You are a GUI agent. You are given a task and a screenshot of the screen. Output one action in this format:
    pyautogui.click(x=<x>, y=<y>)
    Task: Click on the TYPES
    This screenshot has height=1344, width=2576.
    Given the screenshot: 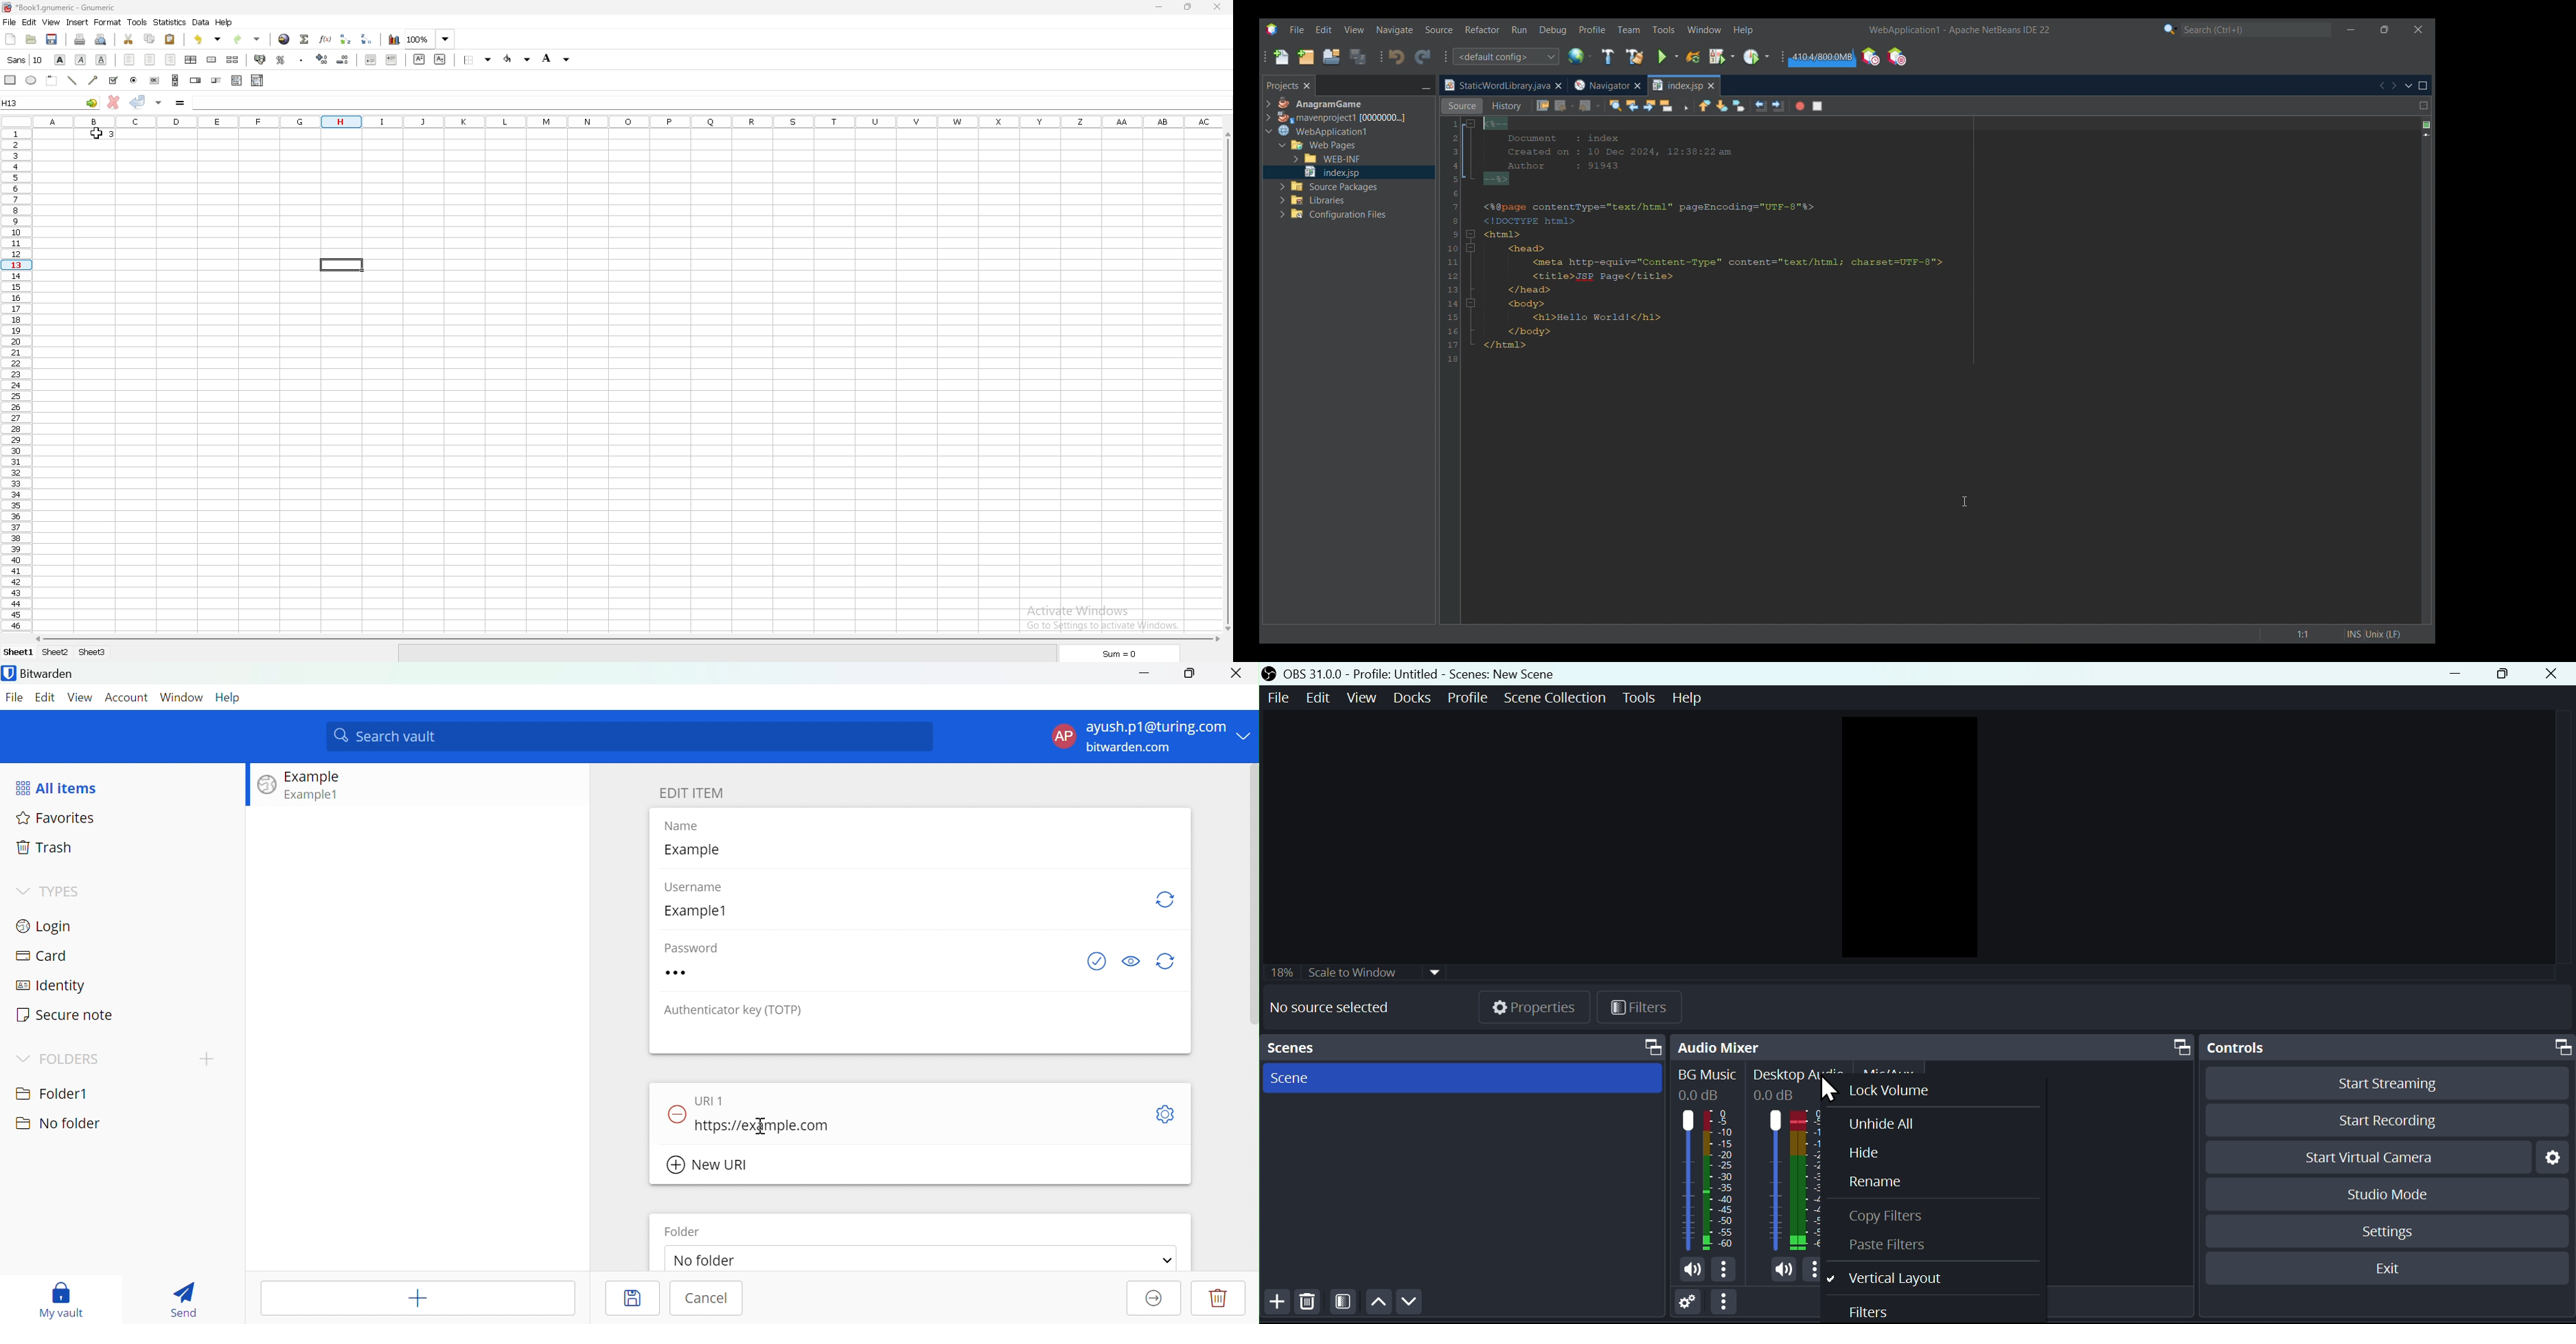 What is the action you would take?
    pyautogui.click(x=62, y=893)
    